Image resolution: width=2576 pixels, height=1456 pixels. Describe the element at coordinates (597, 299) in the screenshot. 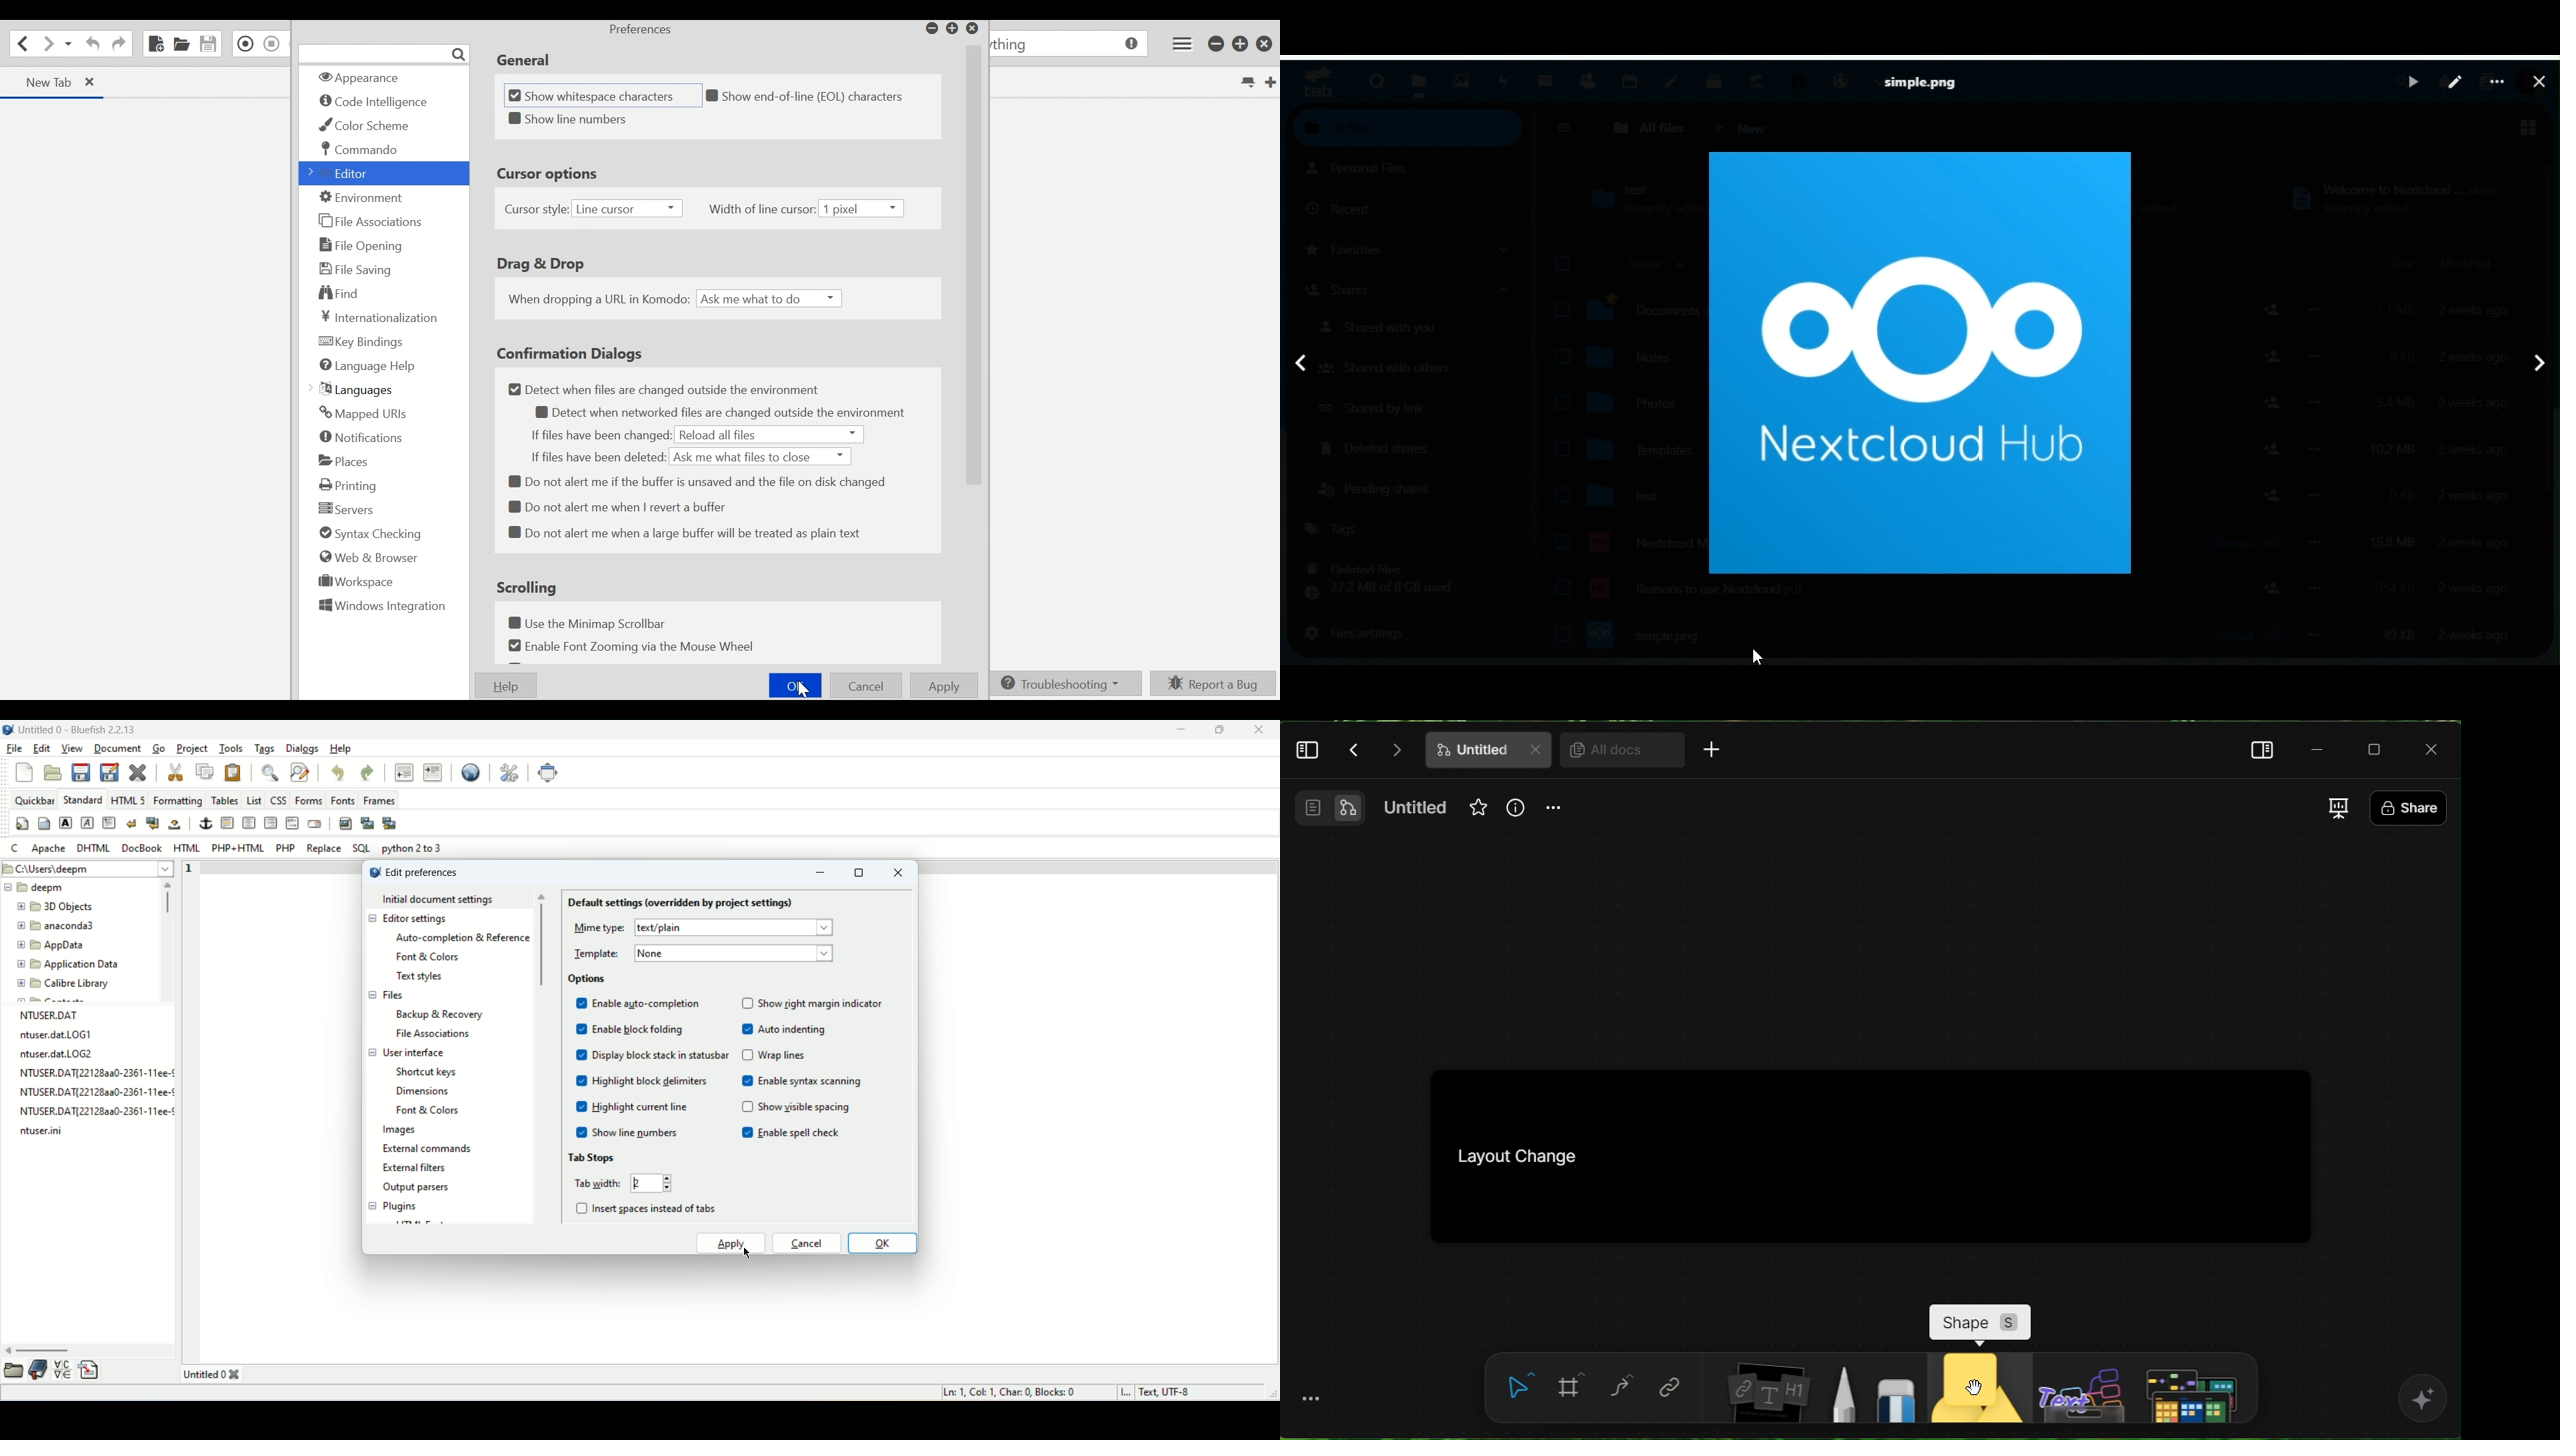

I see `When dropping a URL in Komodo:` at that location.